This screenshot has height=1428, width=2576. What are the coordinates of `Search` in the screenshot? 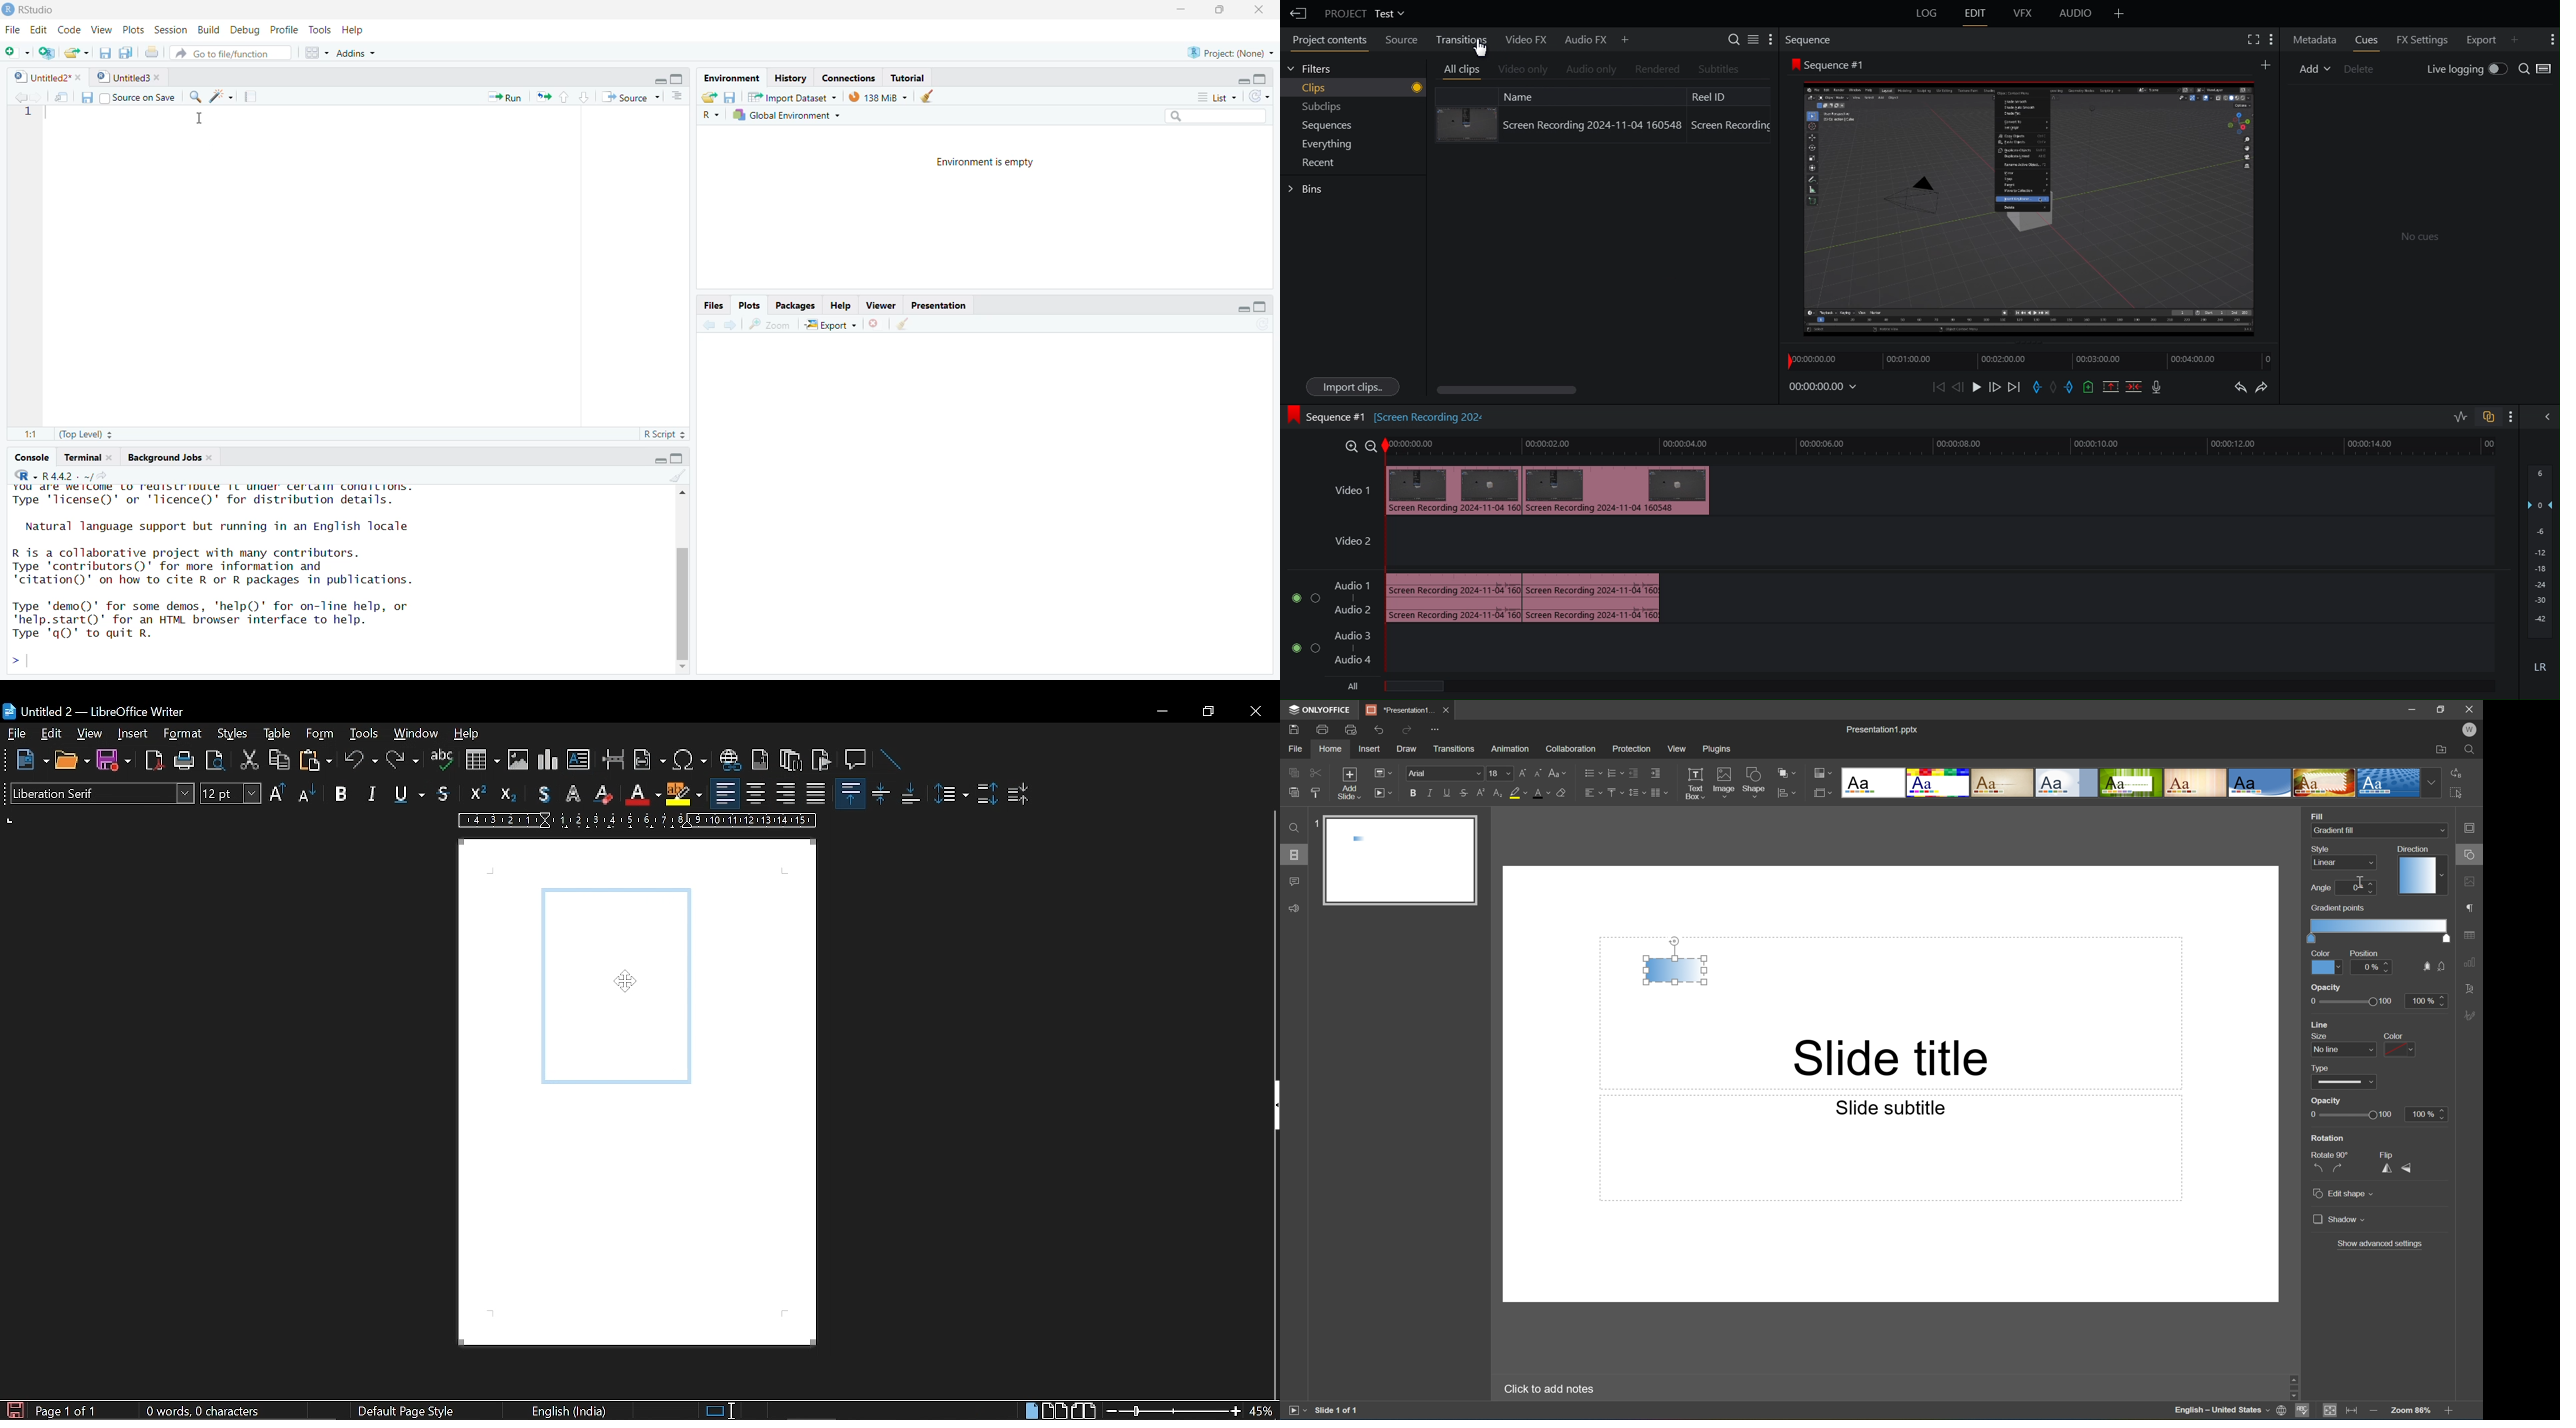 It's located at (2536, 69).